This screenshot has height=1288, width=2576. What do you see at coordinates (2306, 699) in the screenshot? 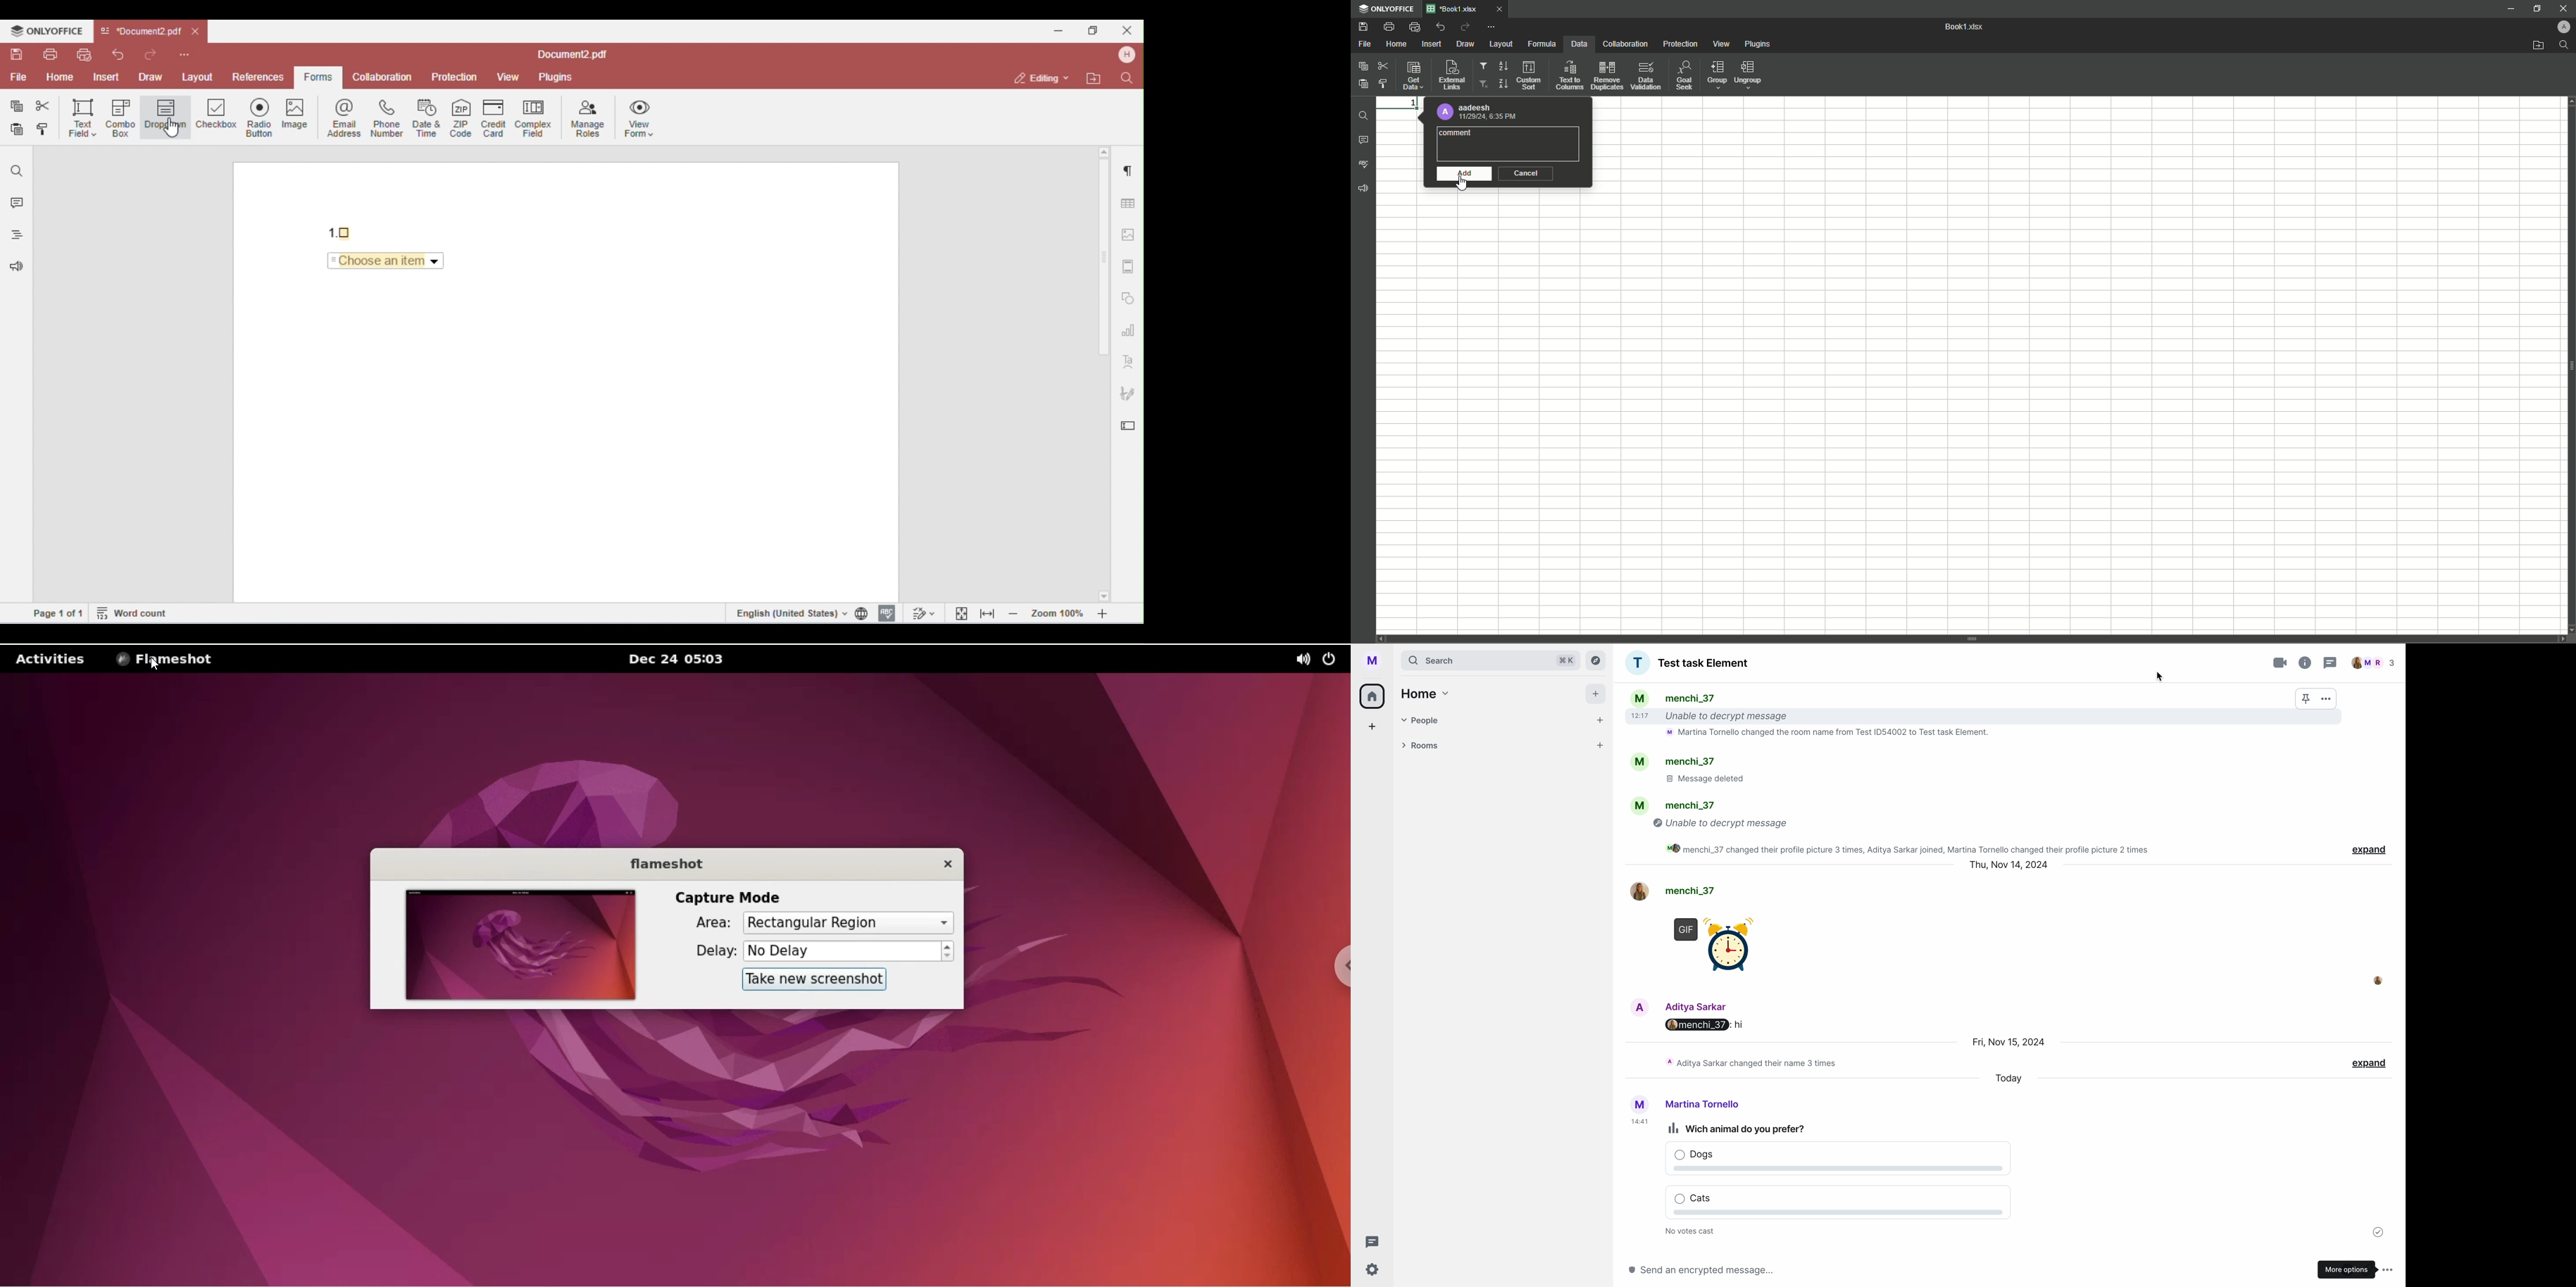
I see `pin` at bounding box center [2306, 699].